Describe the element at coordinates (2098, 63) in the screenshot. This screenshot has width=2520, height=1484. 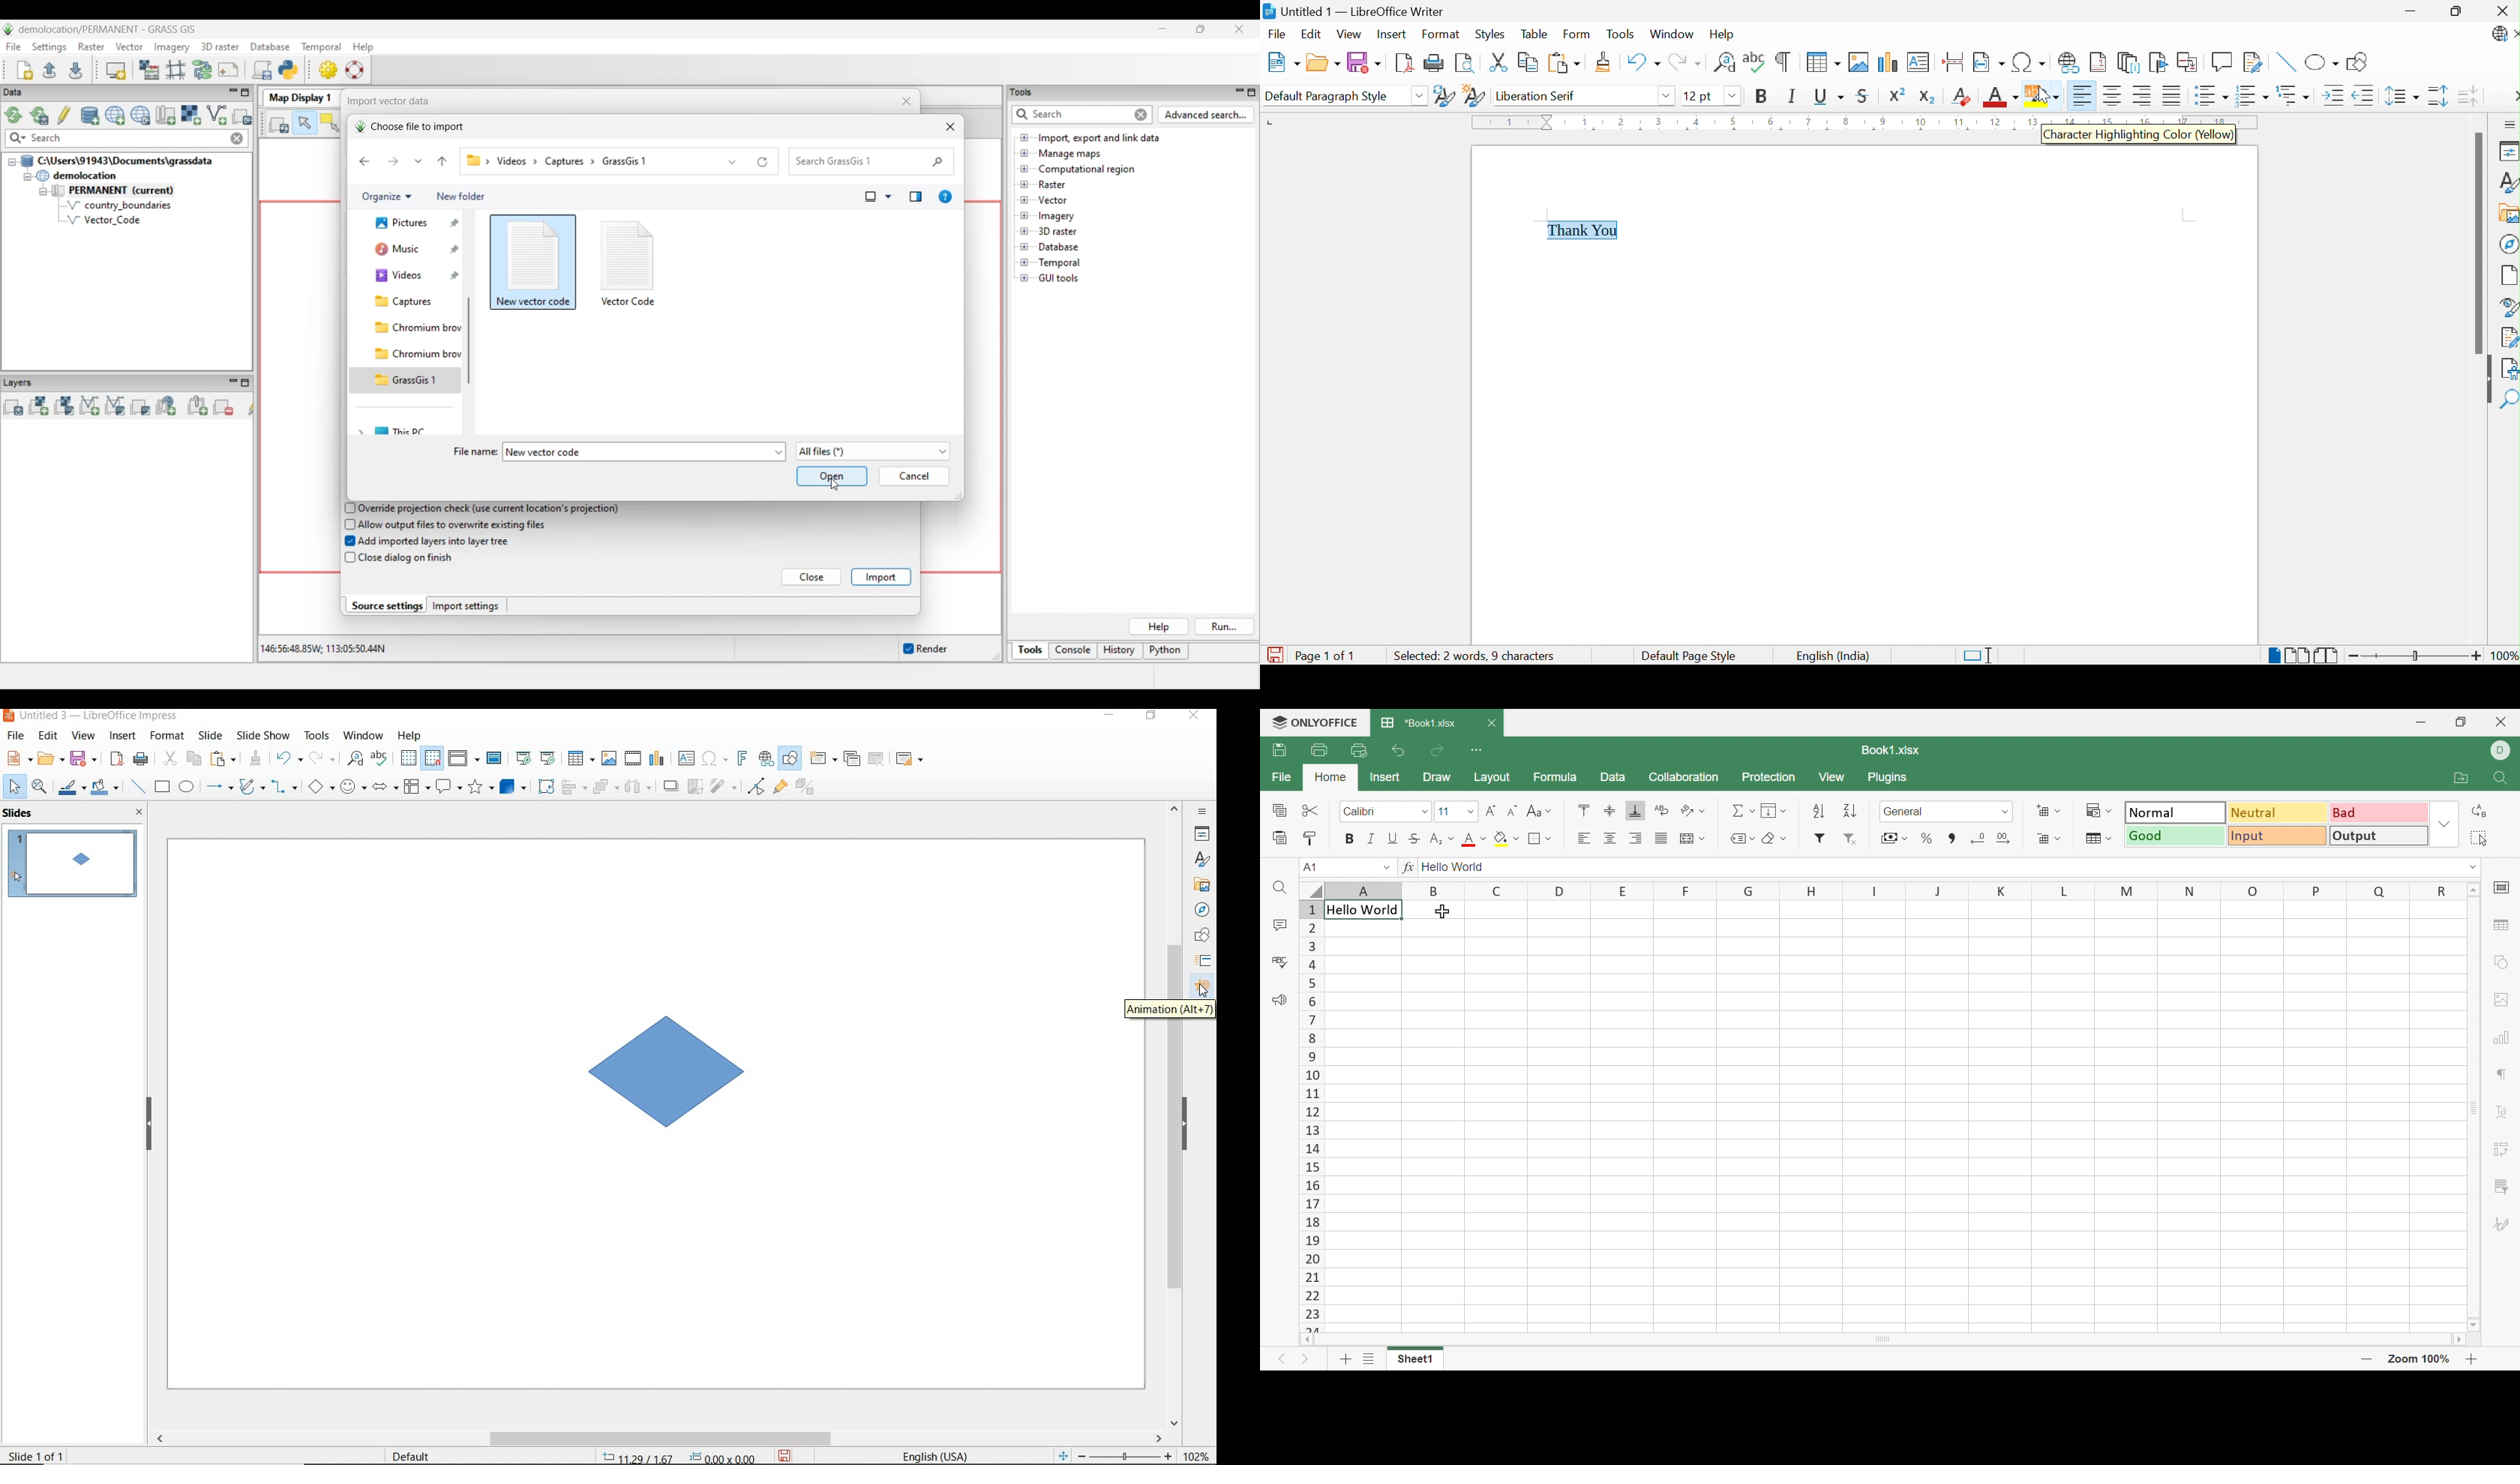
I see `Insert Footnote` at that location.